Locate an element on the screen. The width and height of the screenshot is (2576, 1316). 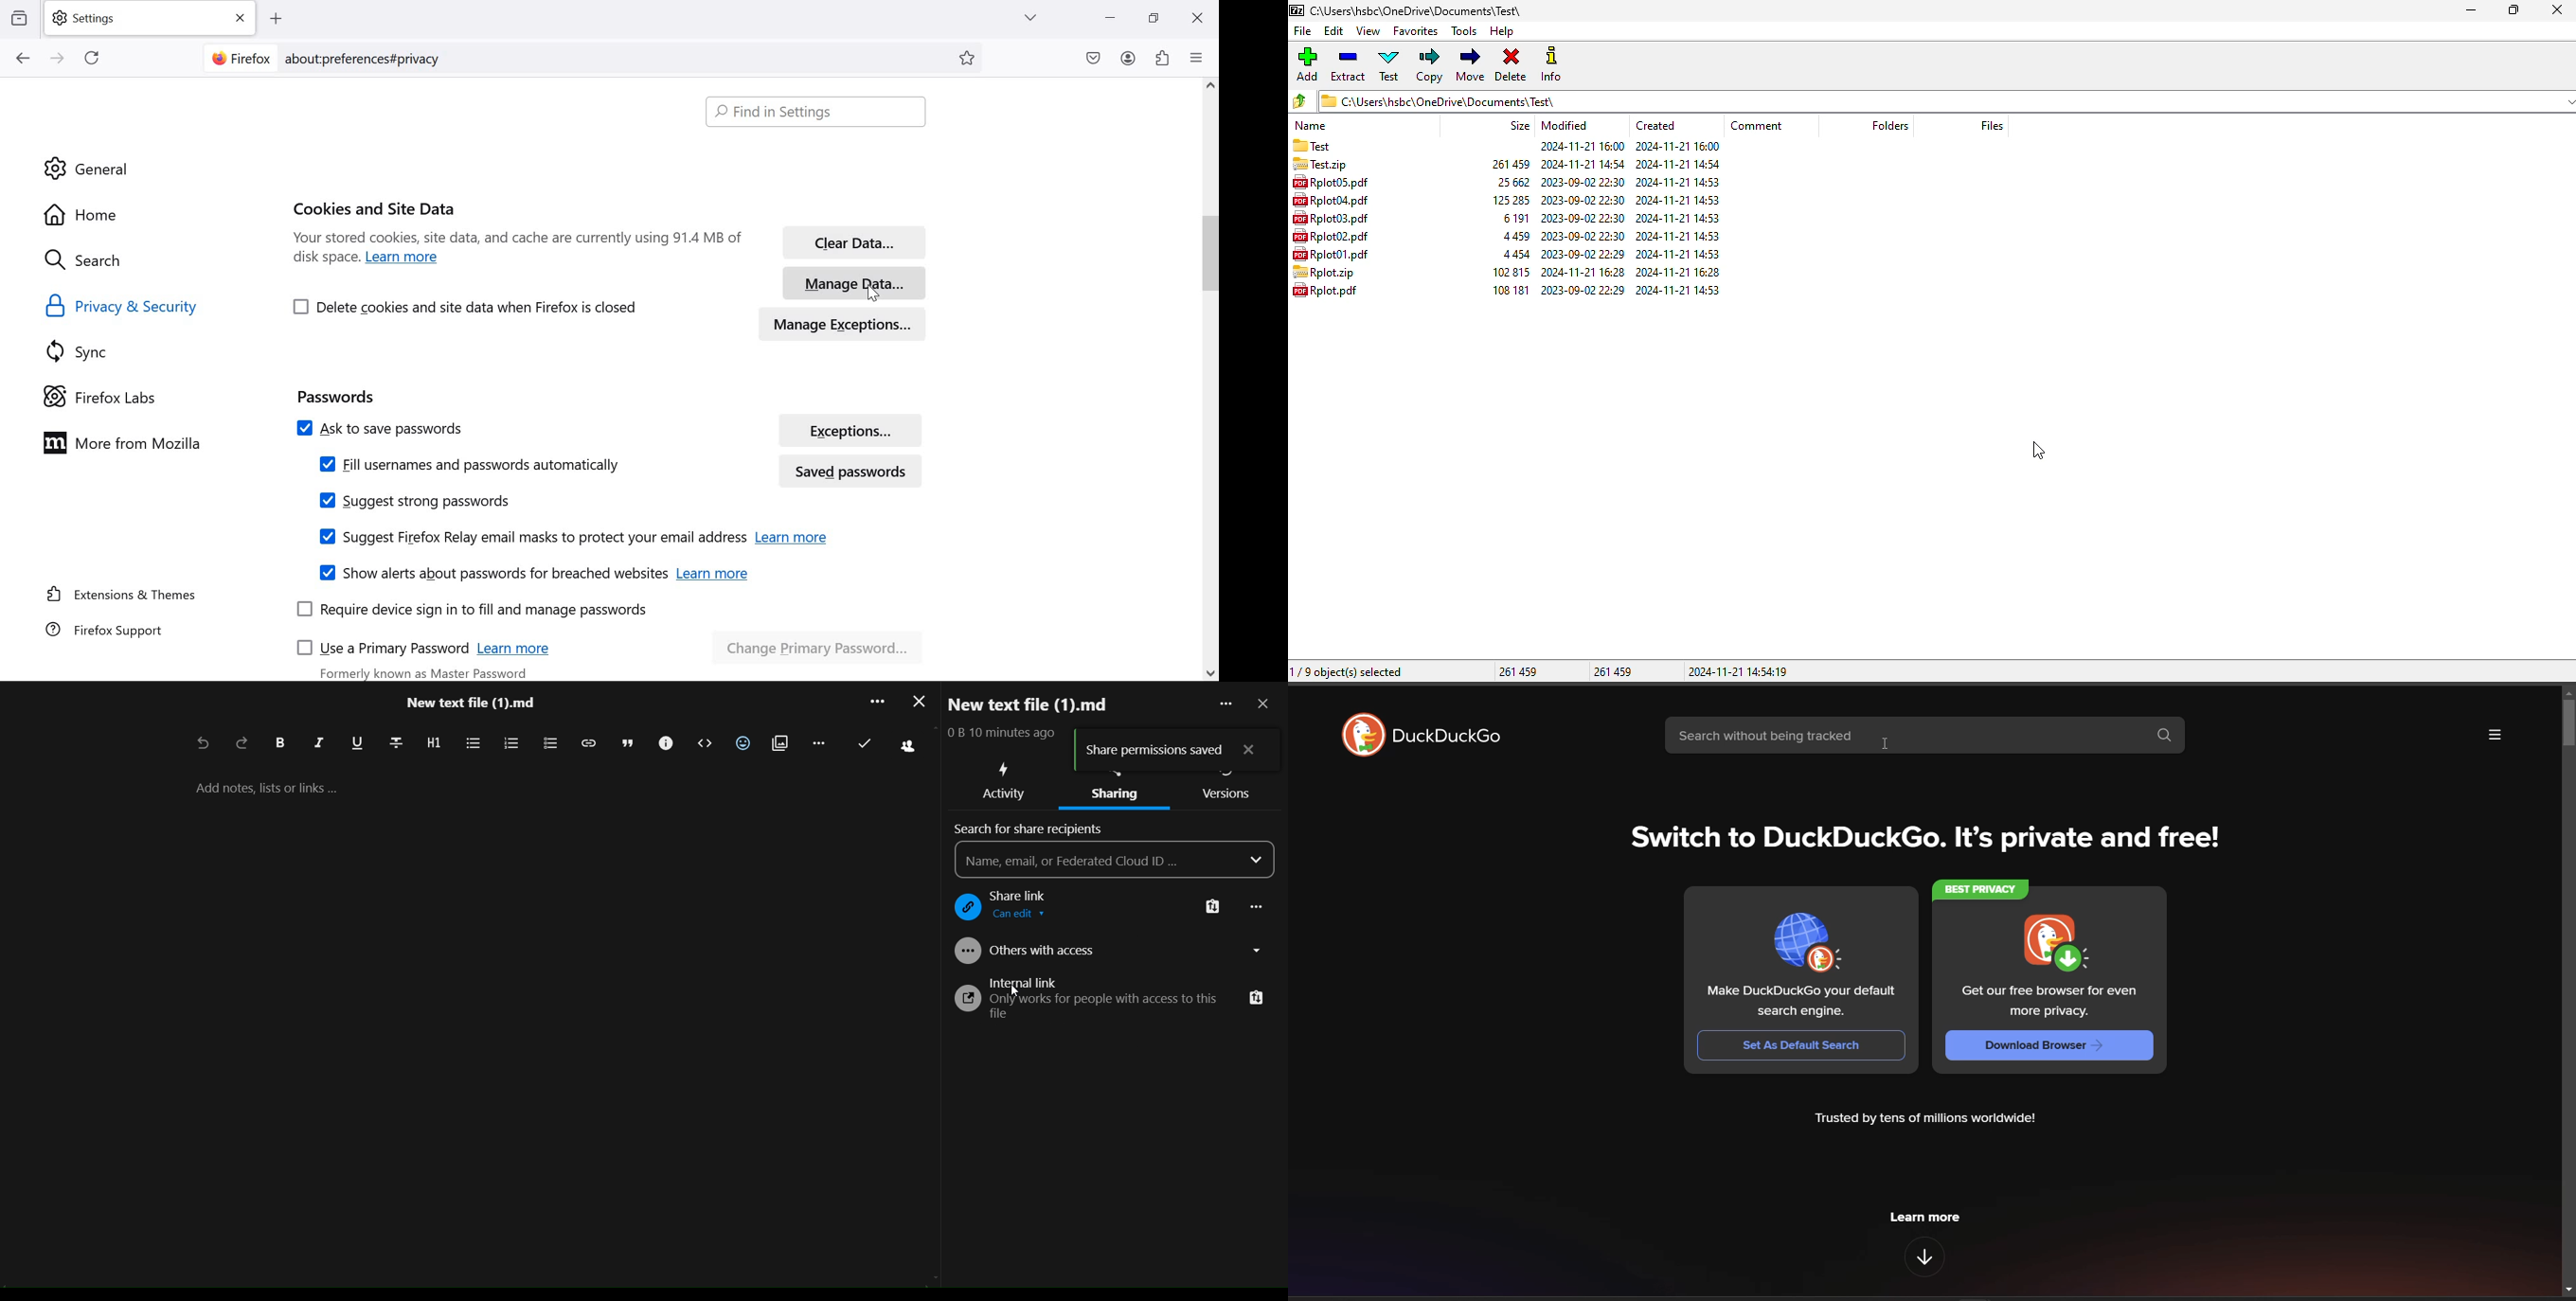
Passwords is located at coordinates (335, 394).